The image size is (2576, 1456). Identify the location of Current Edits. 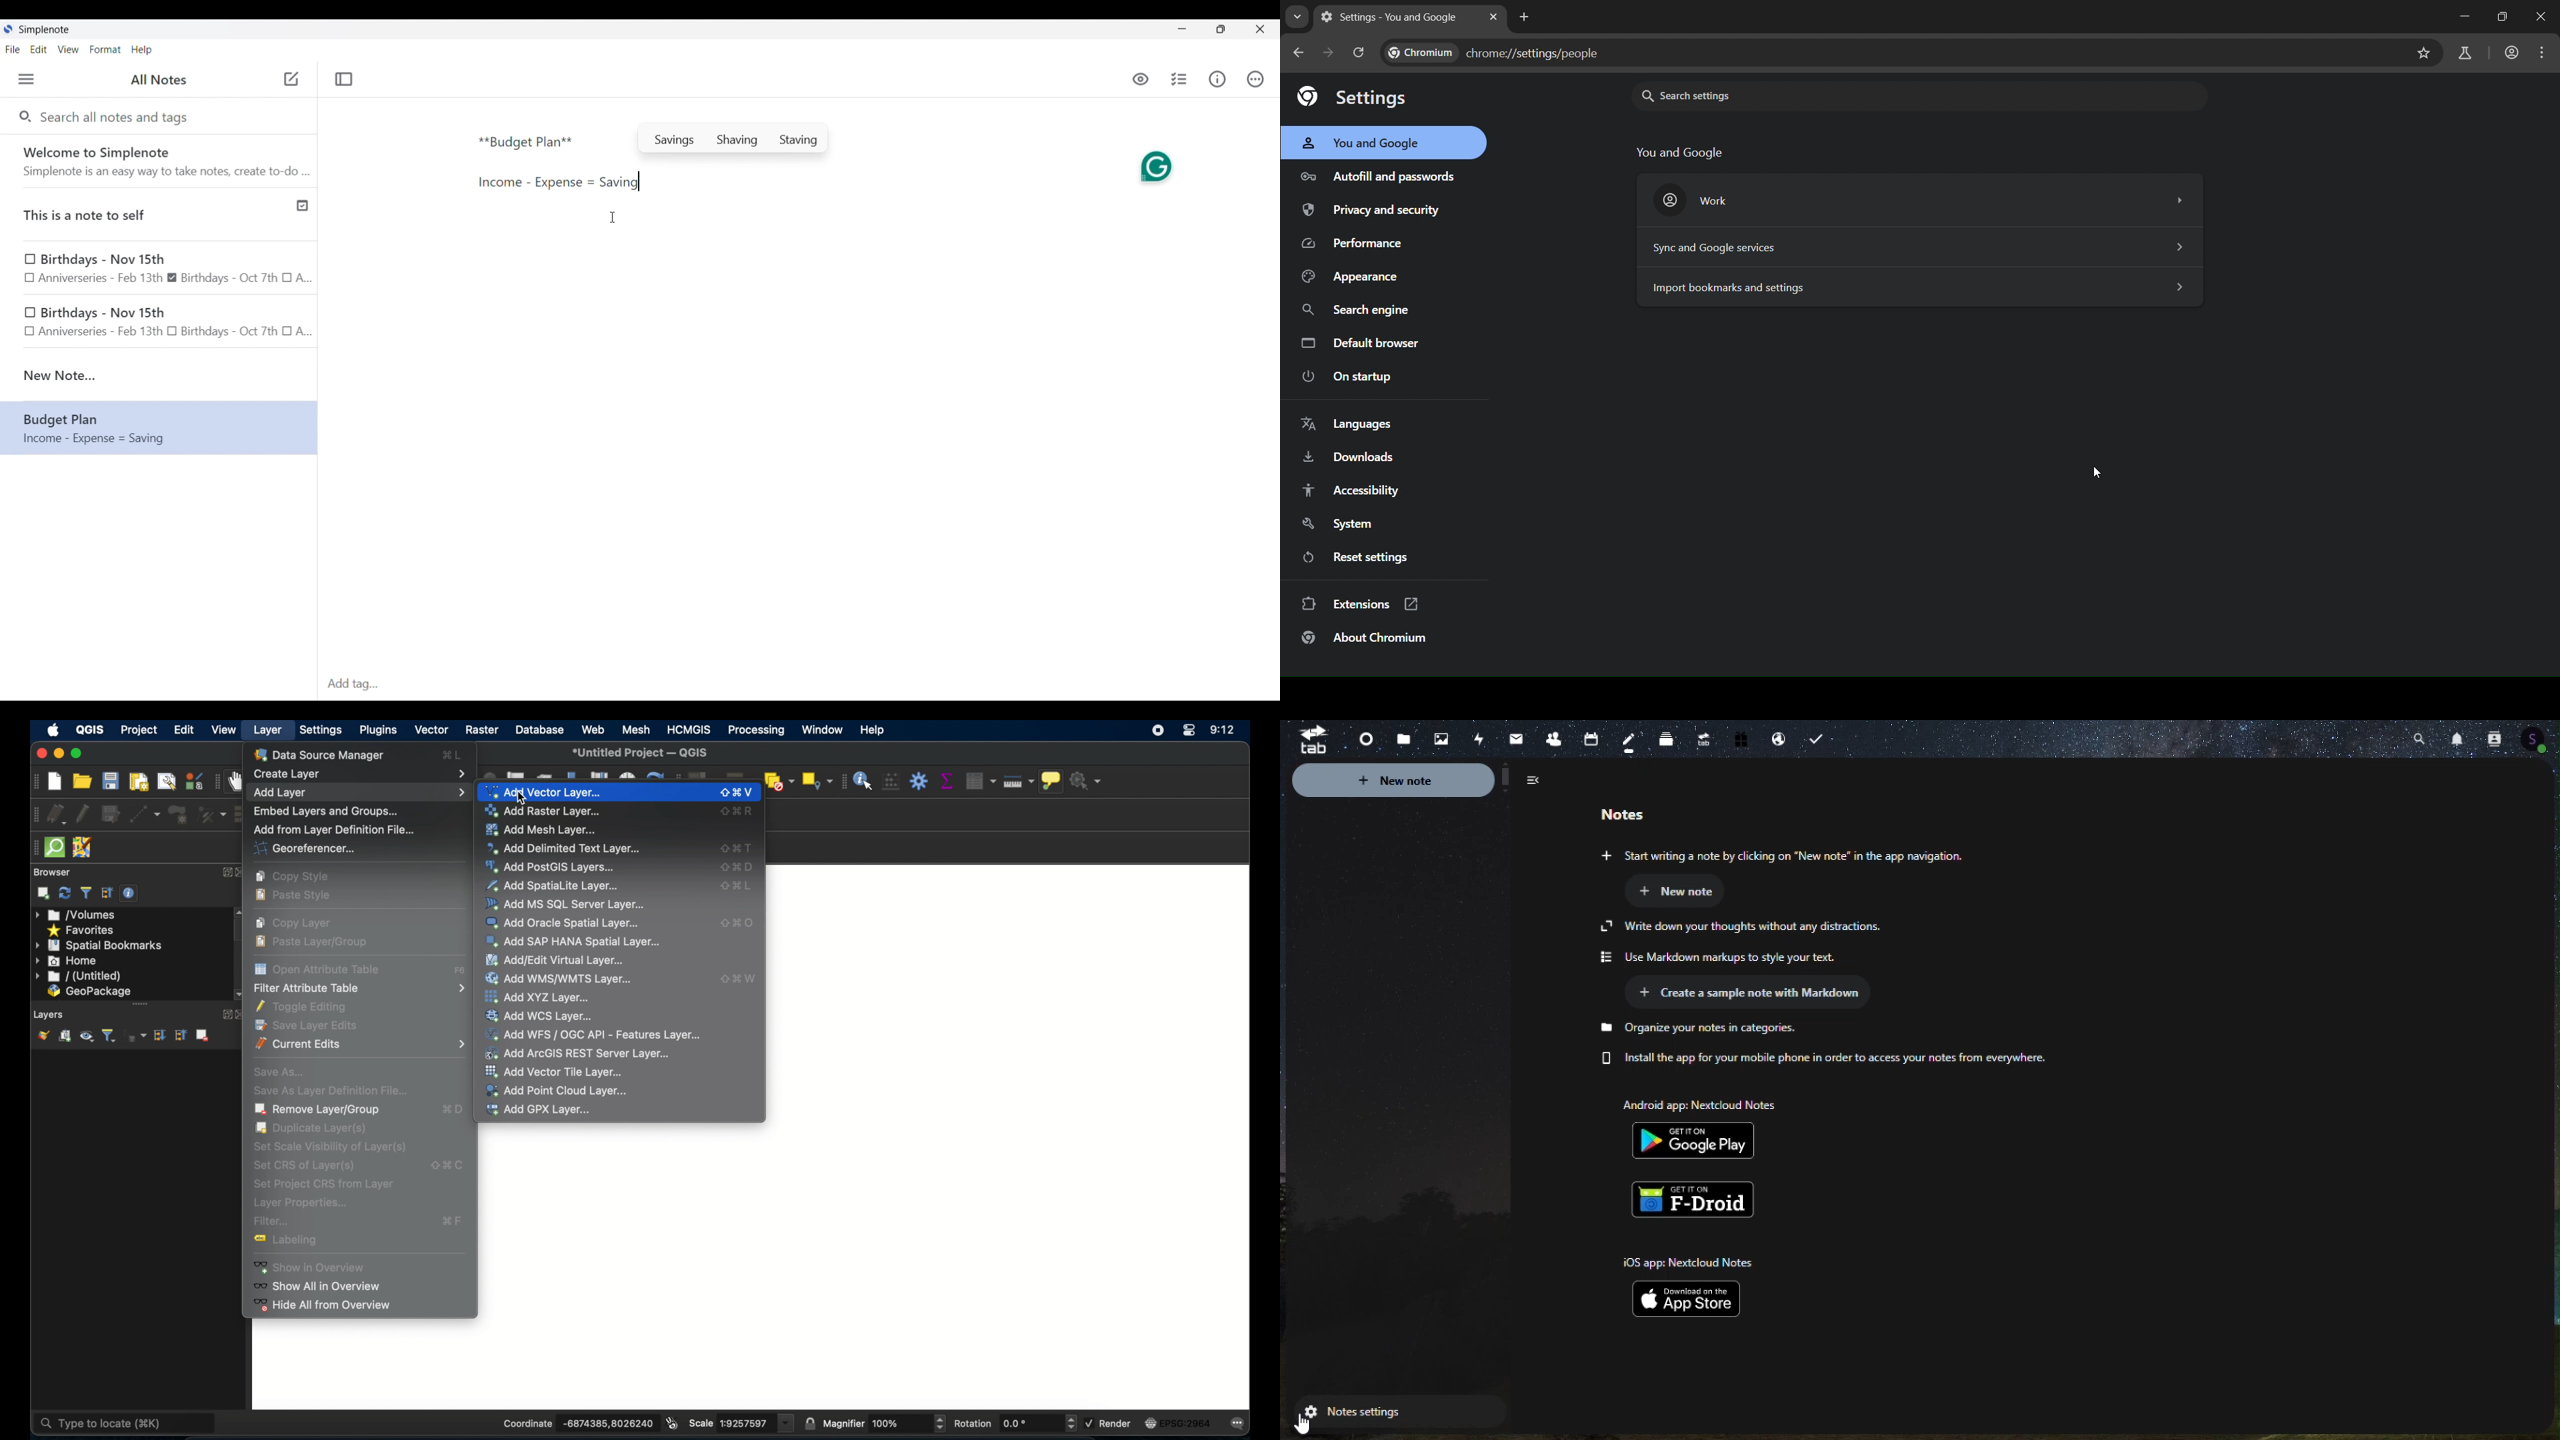
(360, 1045).